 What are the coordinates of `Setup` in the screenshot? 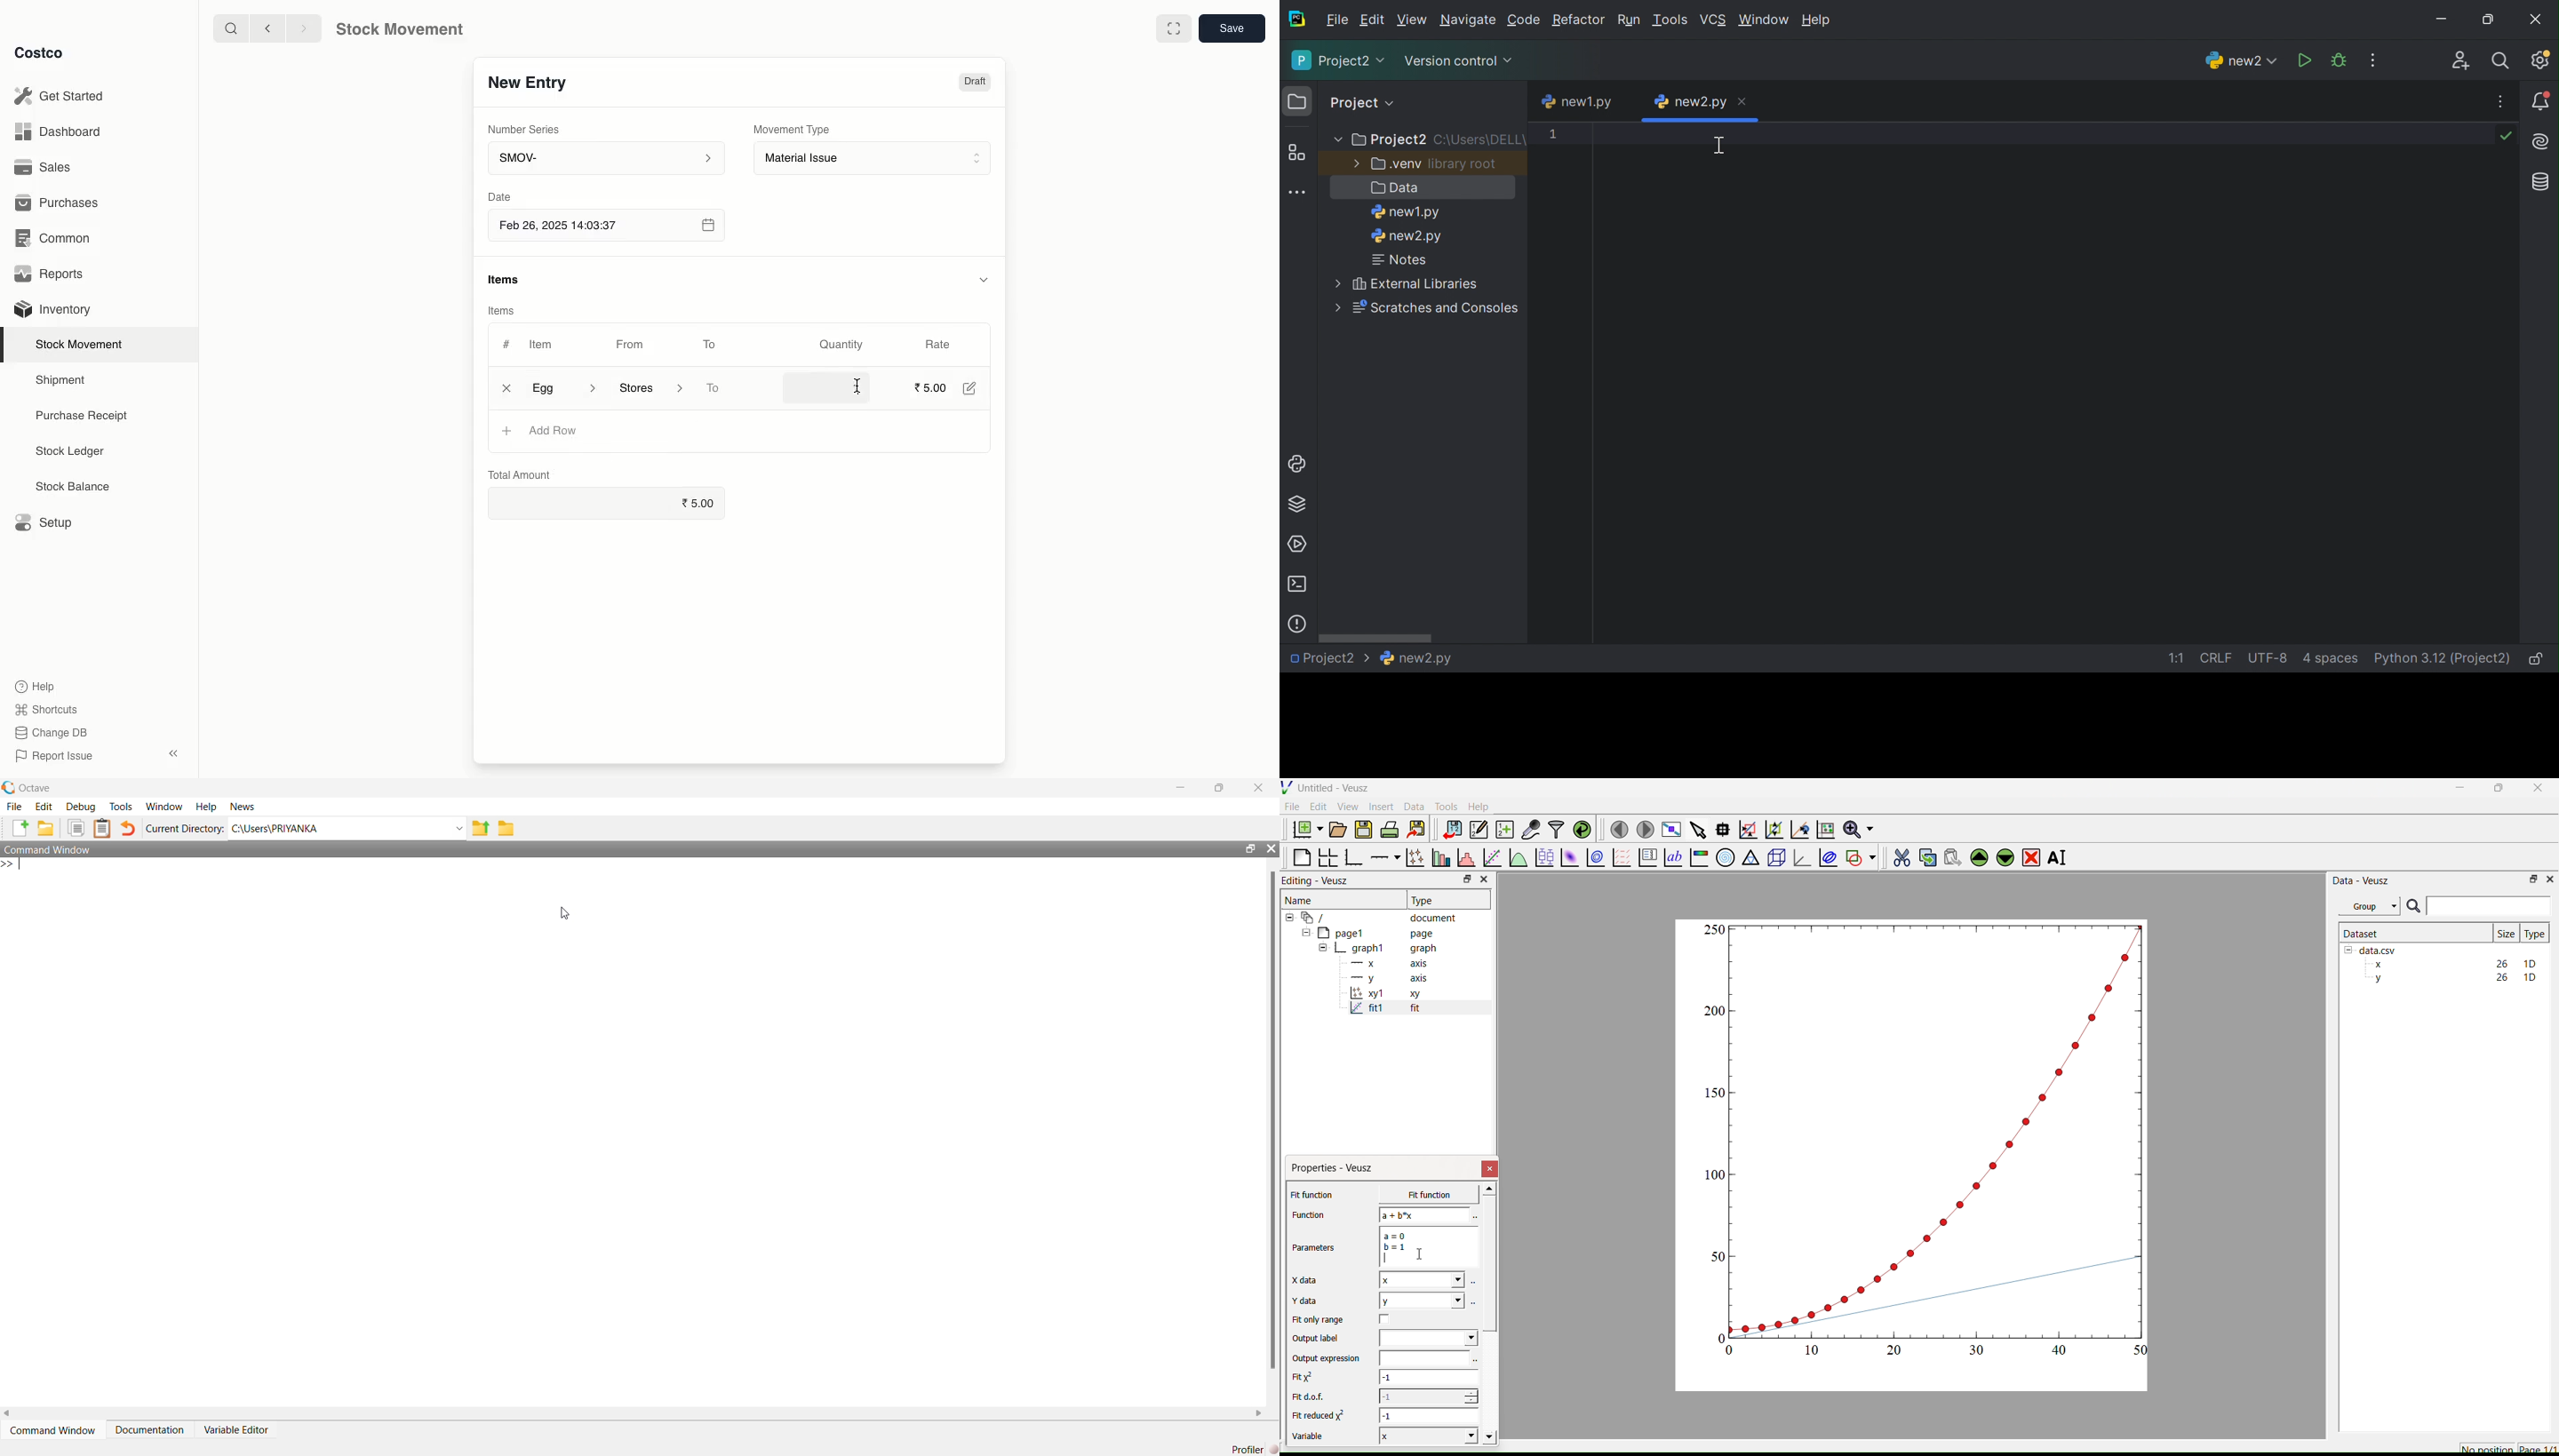 It's located at (42, 521).